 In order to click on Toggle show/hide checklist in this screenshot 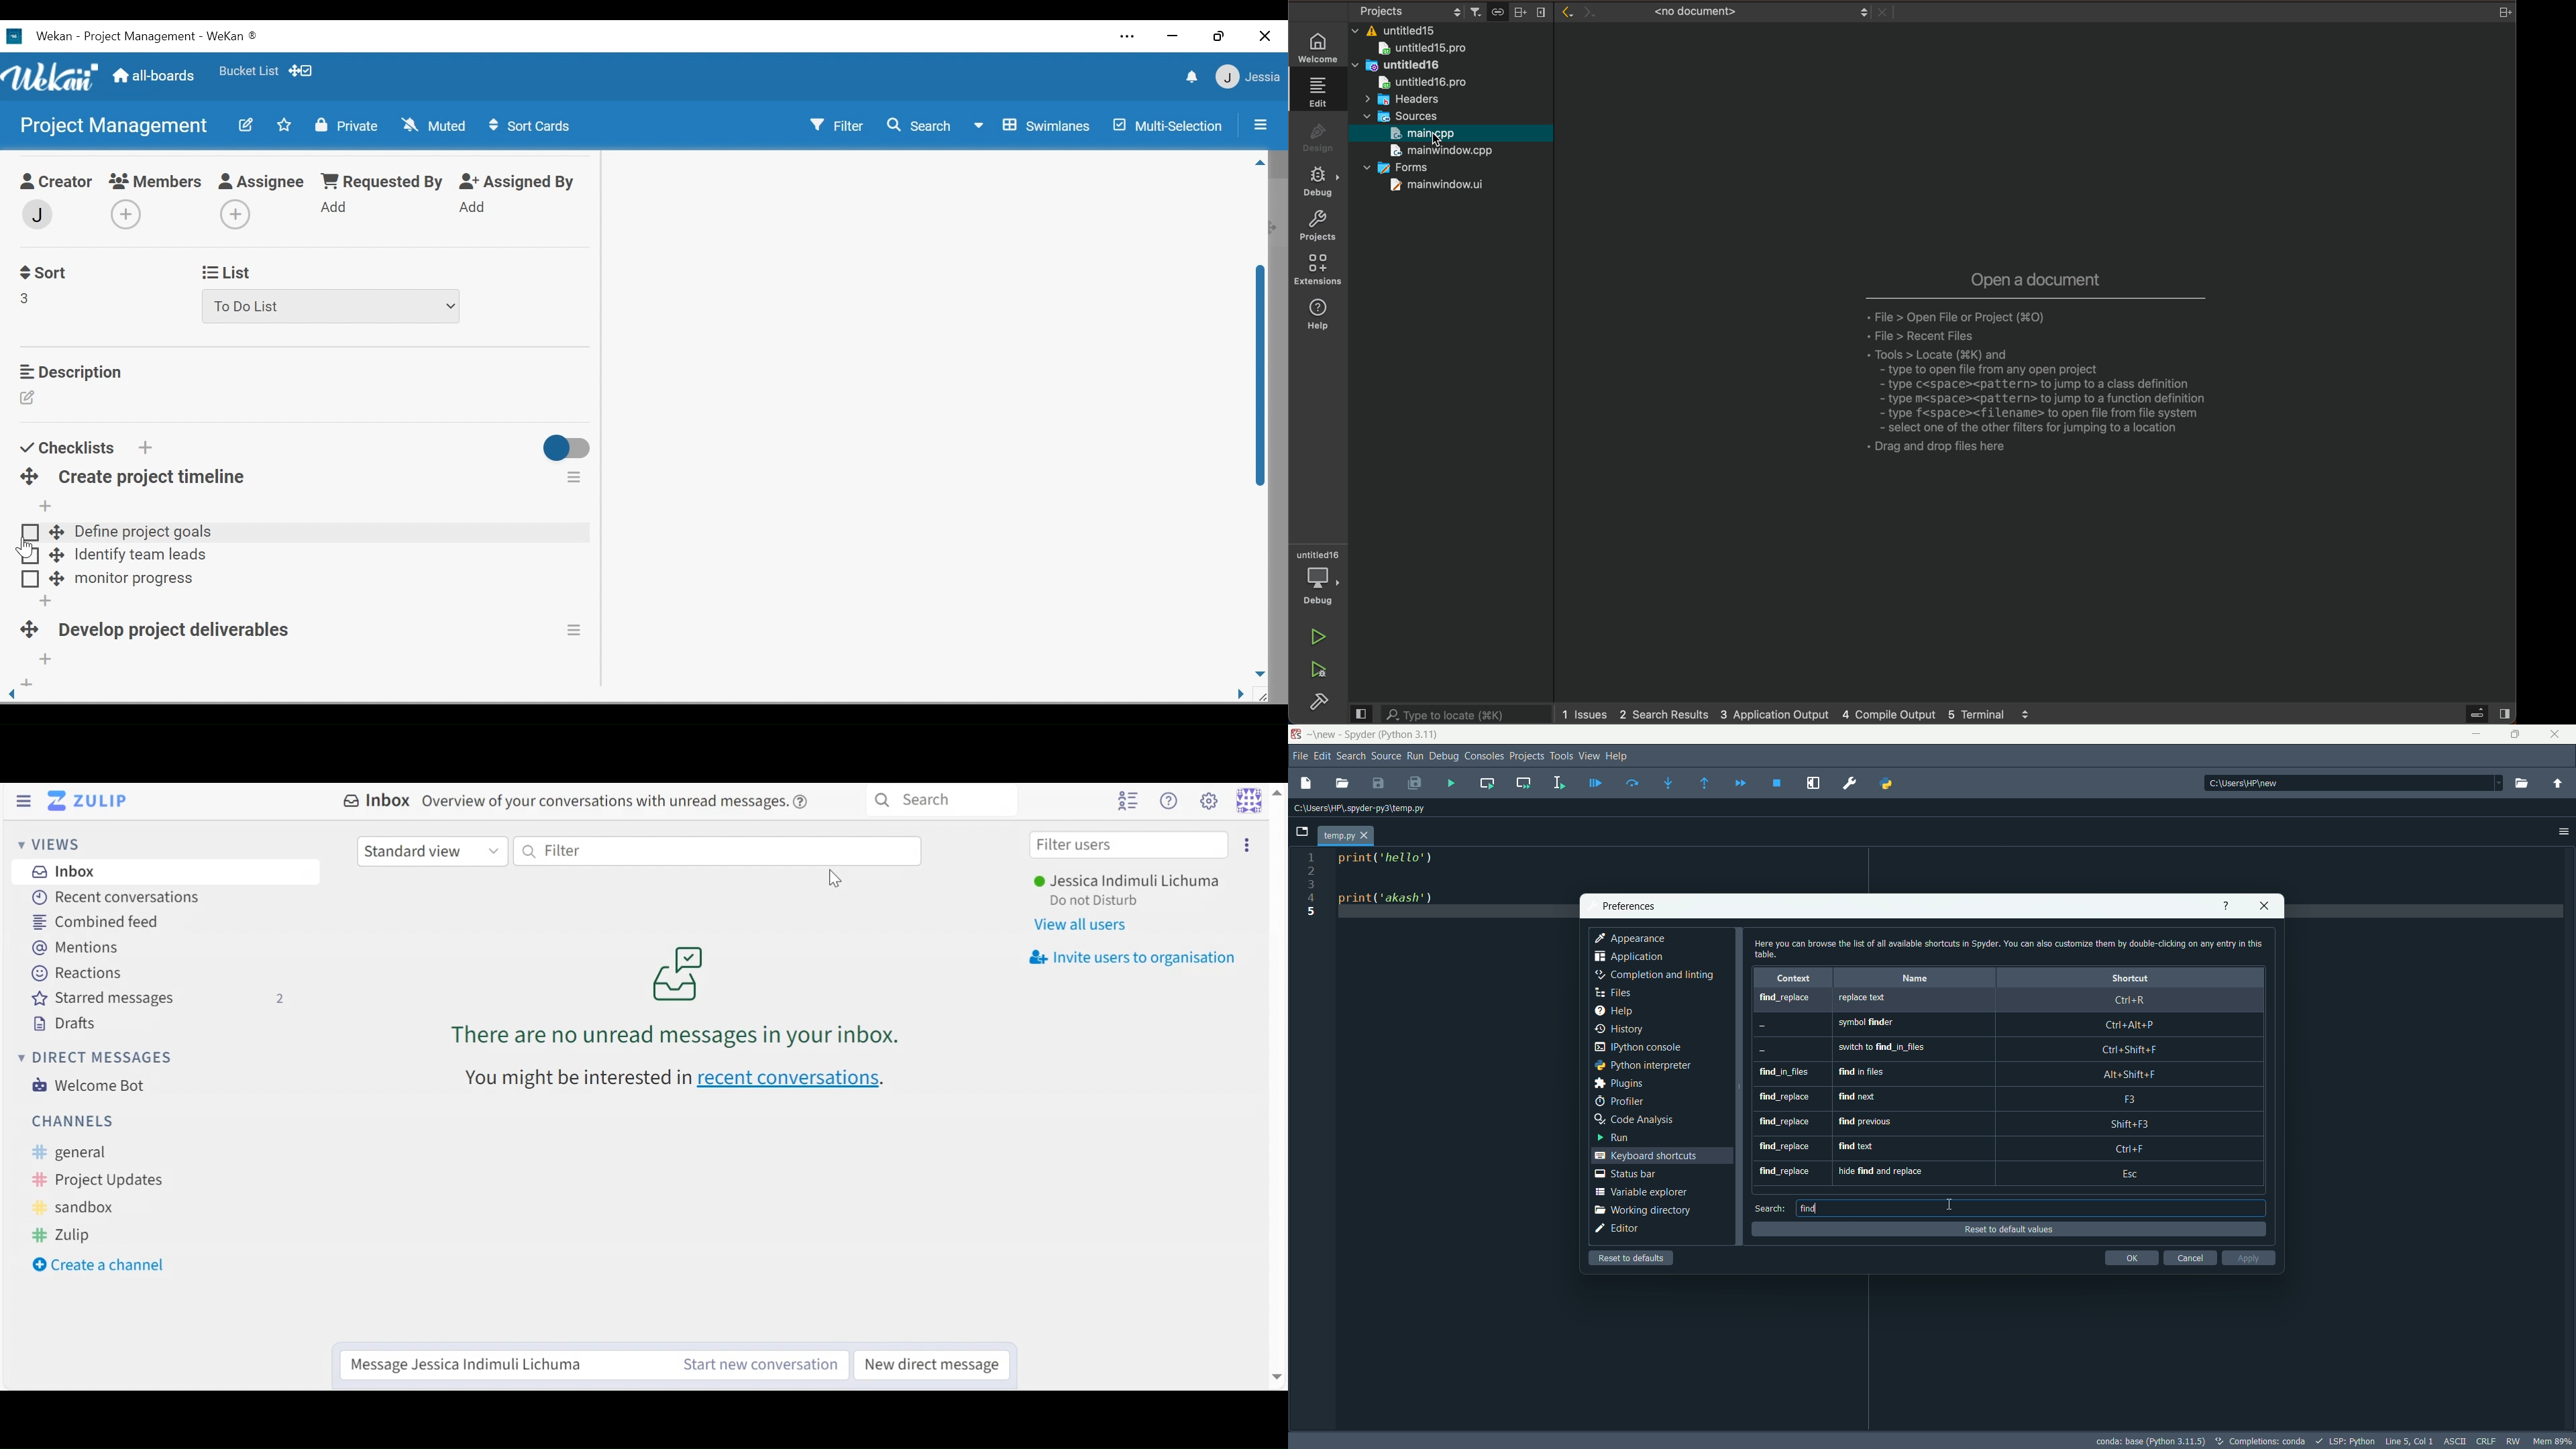, I will do `click(568, 450)`.